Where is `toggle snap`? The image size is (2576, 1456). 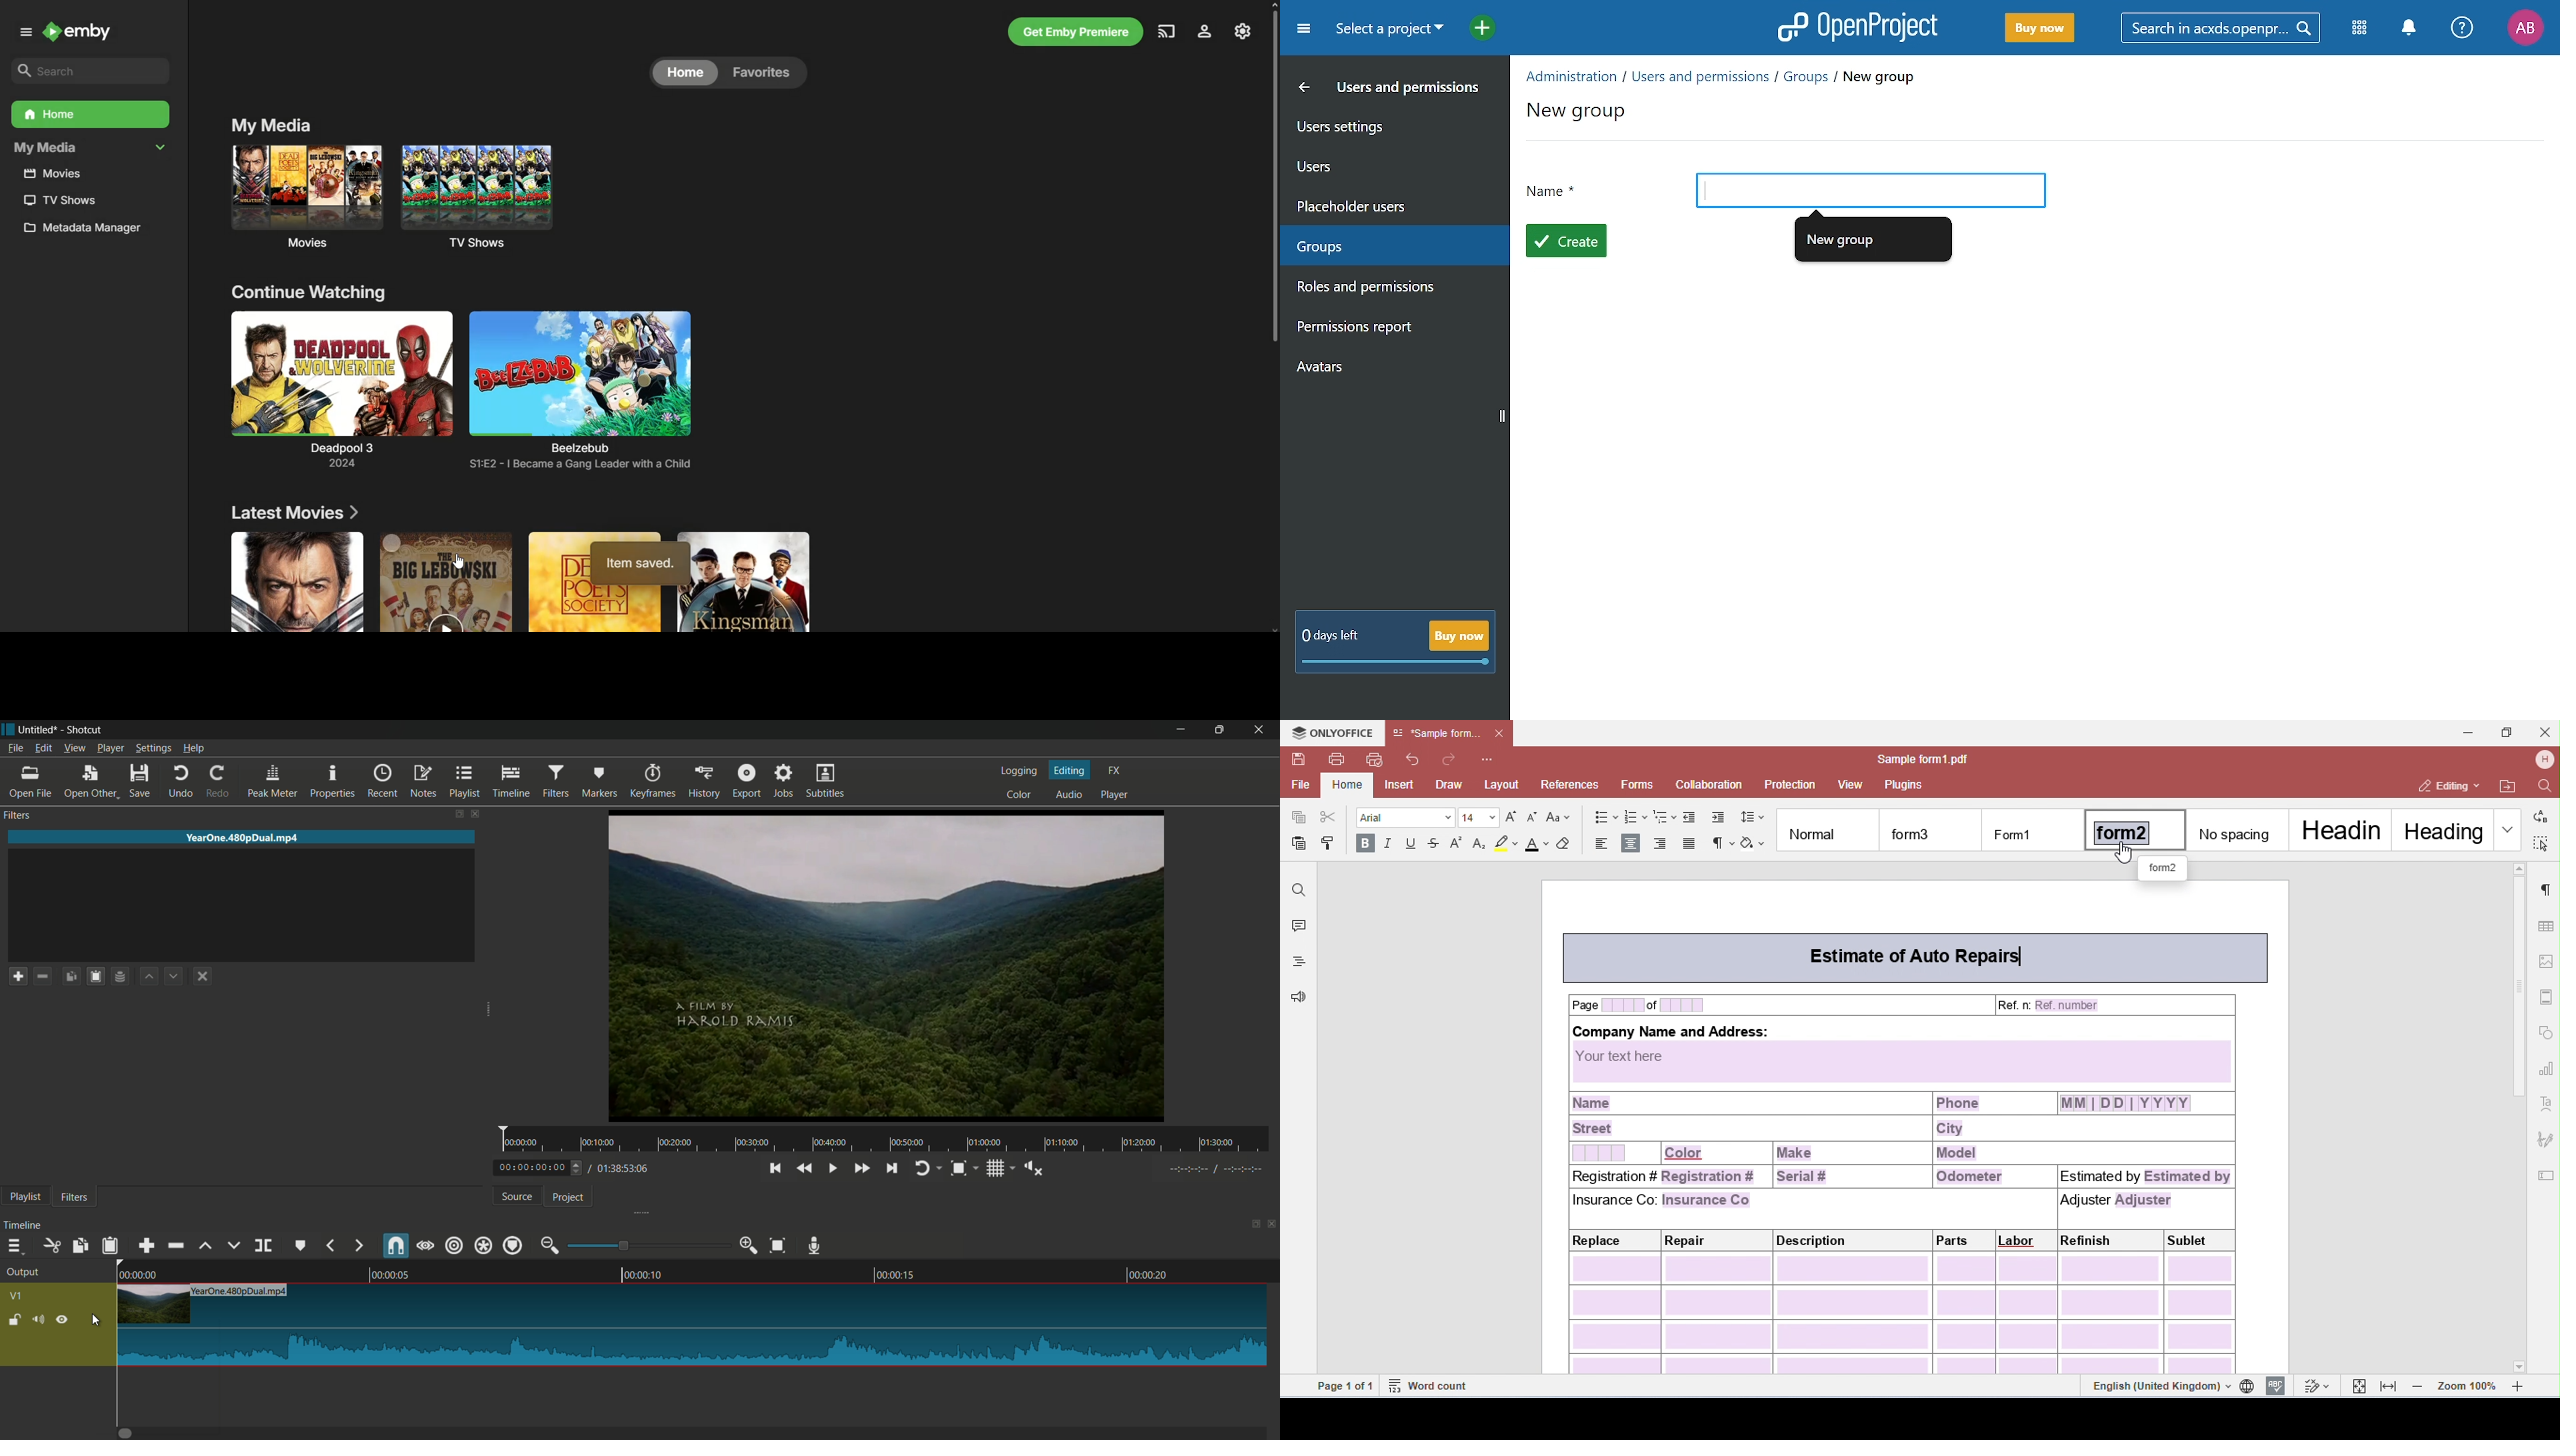 toggle snap is located at coordinates (959, 1169).